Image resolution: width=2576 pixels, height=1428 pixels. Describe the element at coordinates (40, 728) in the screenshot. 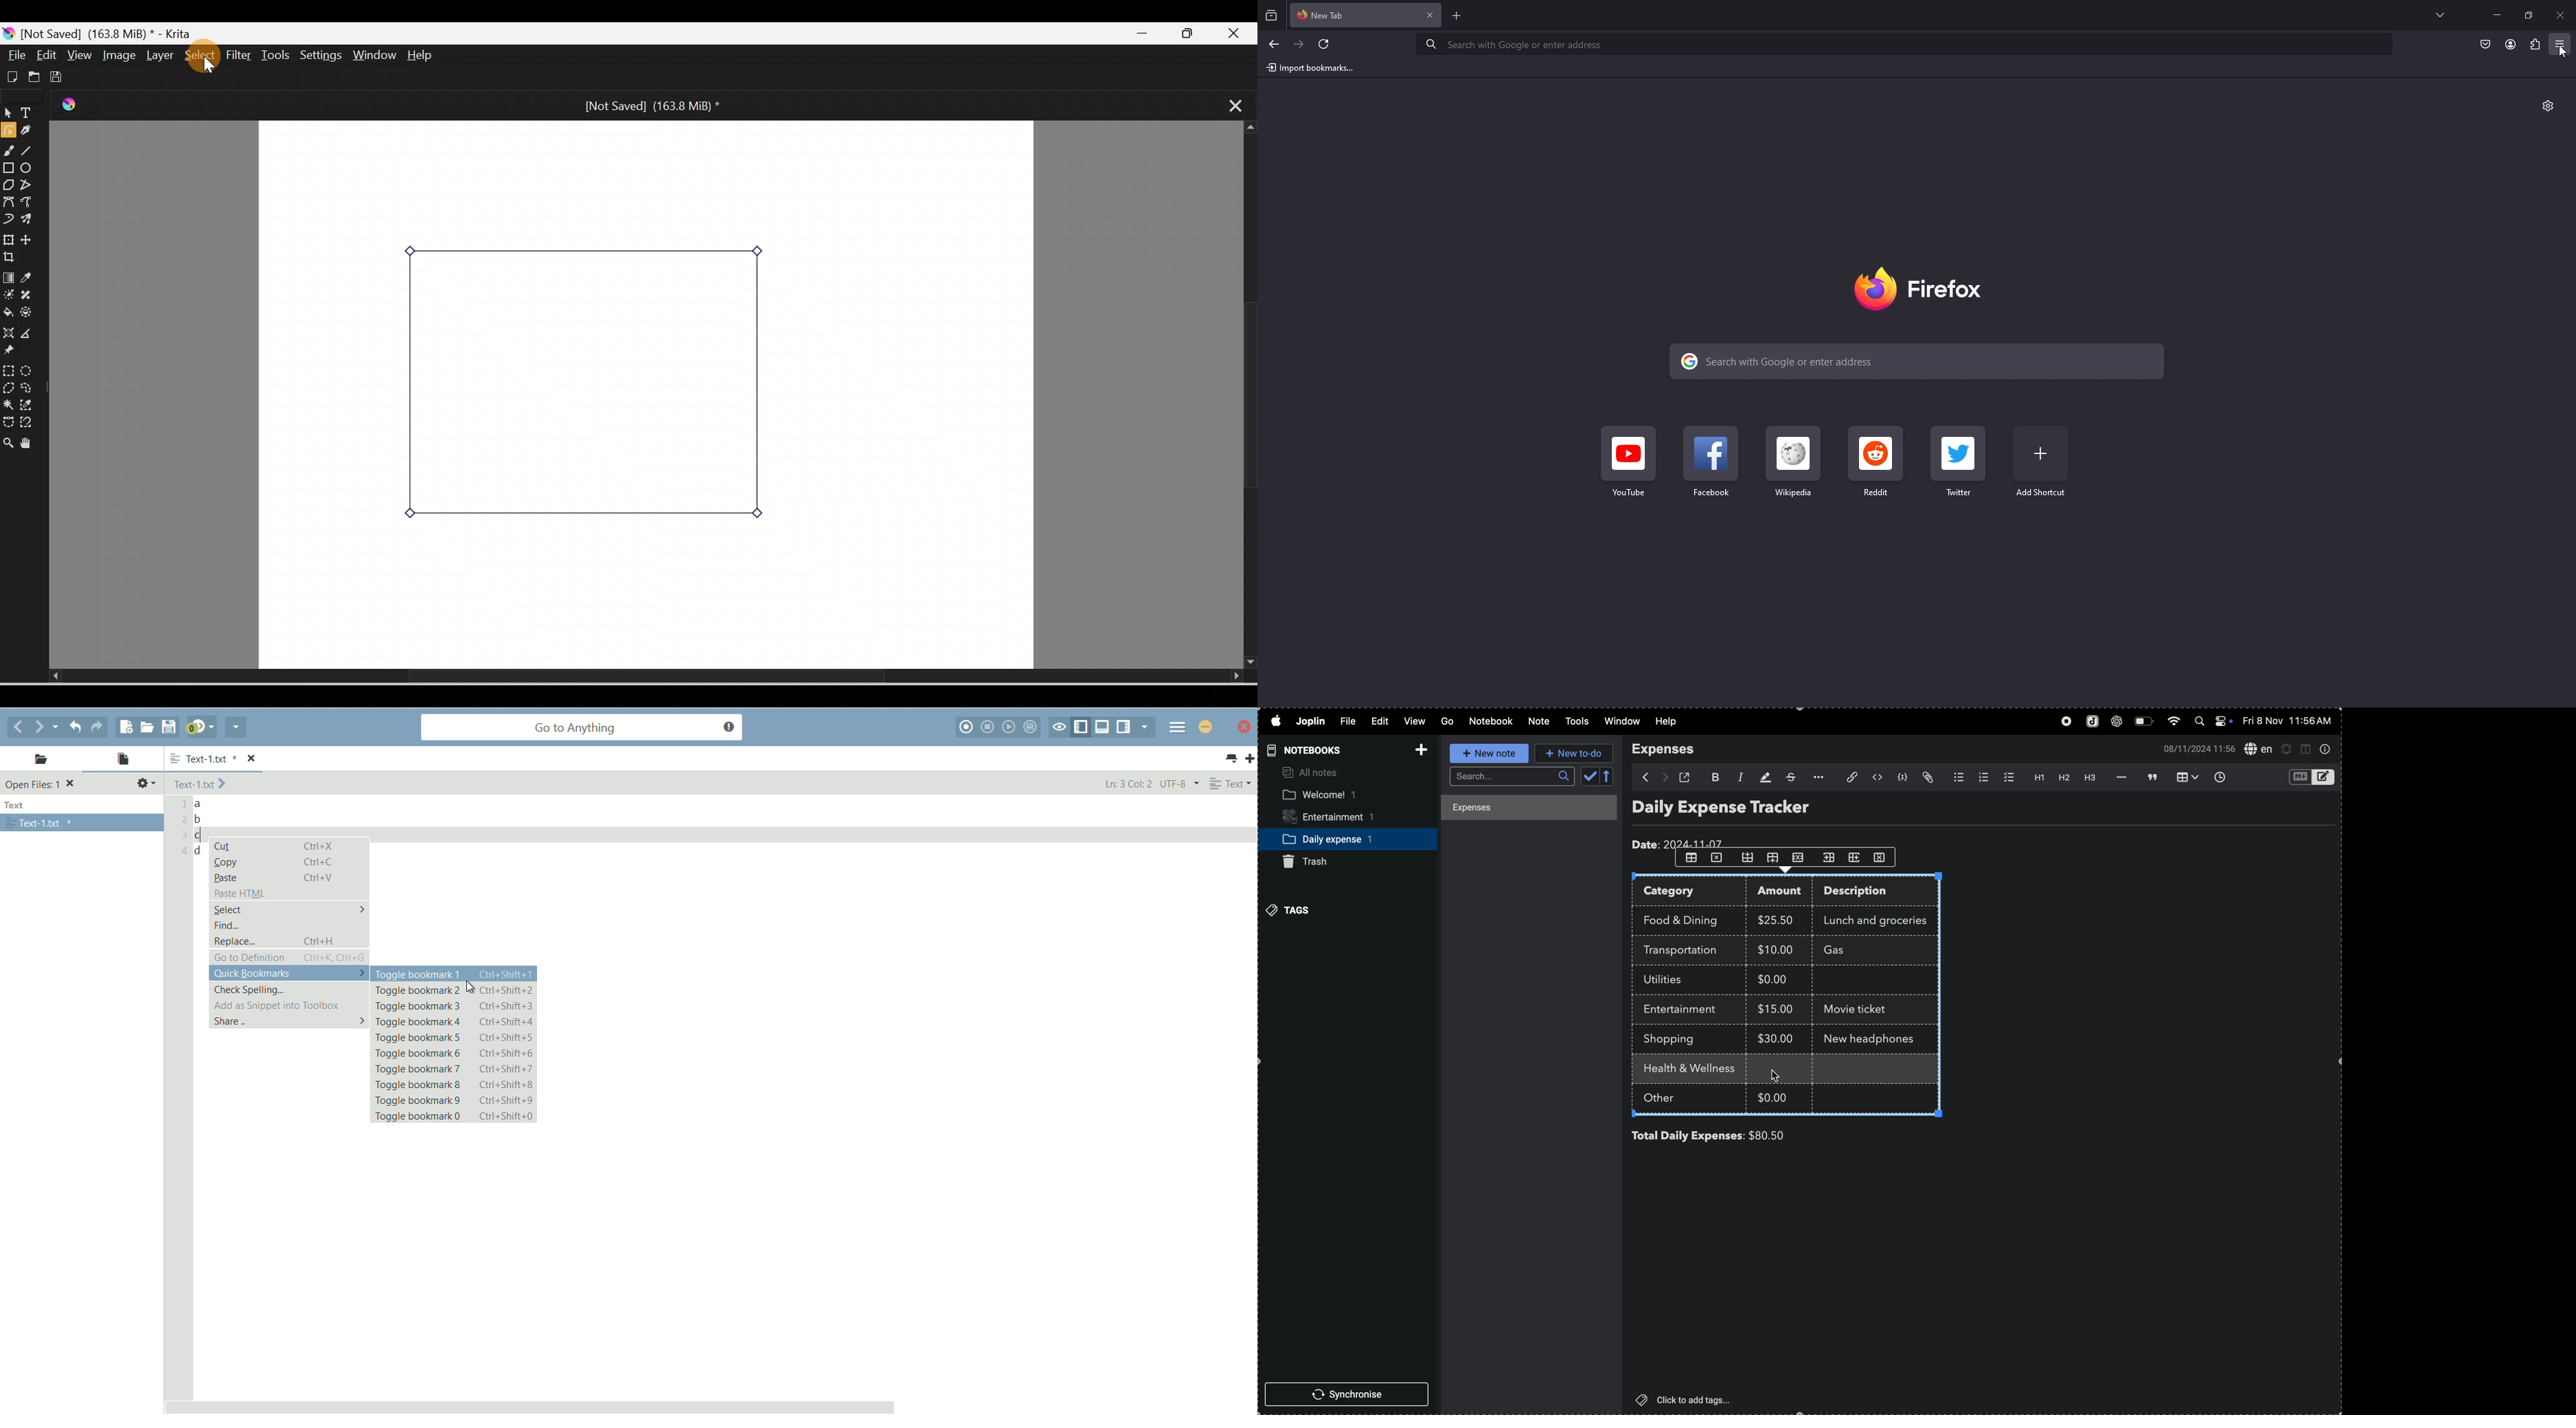

I see `go forward` at that location.